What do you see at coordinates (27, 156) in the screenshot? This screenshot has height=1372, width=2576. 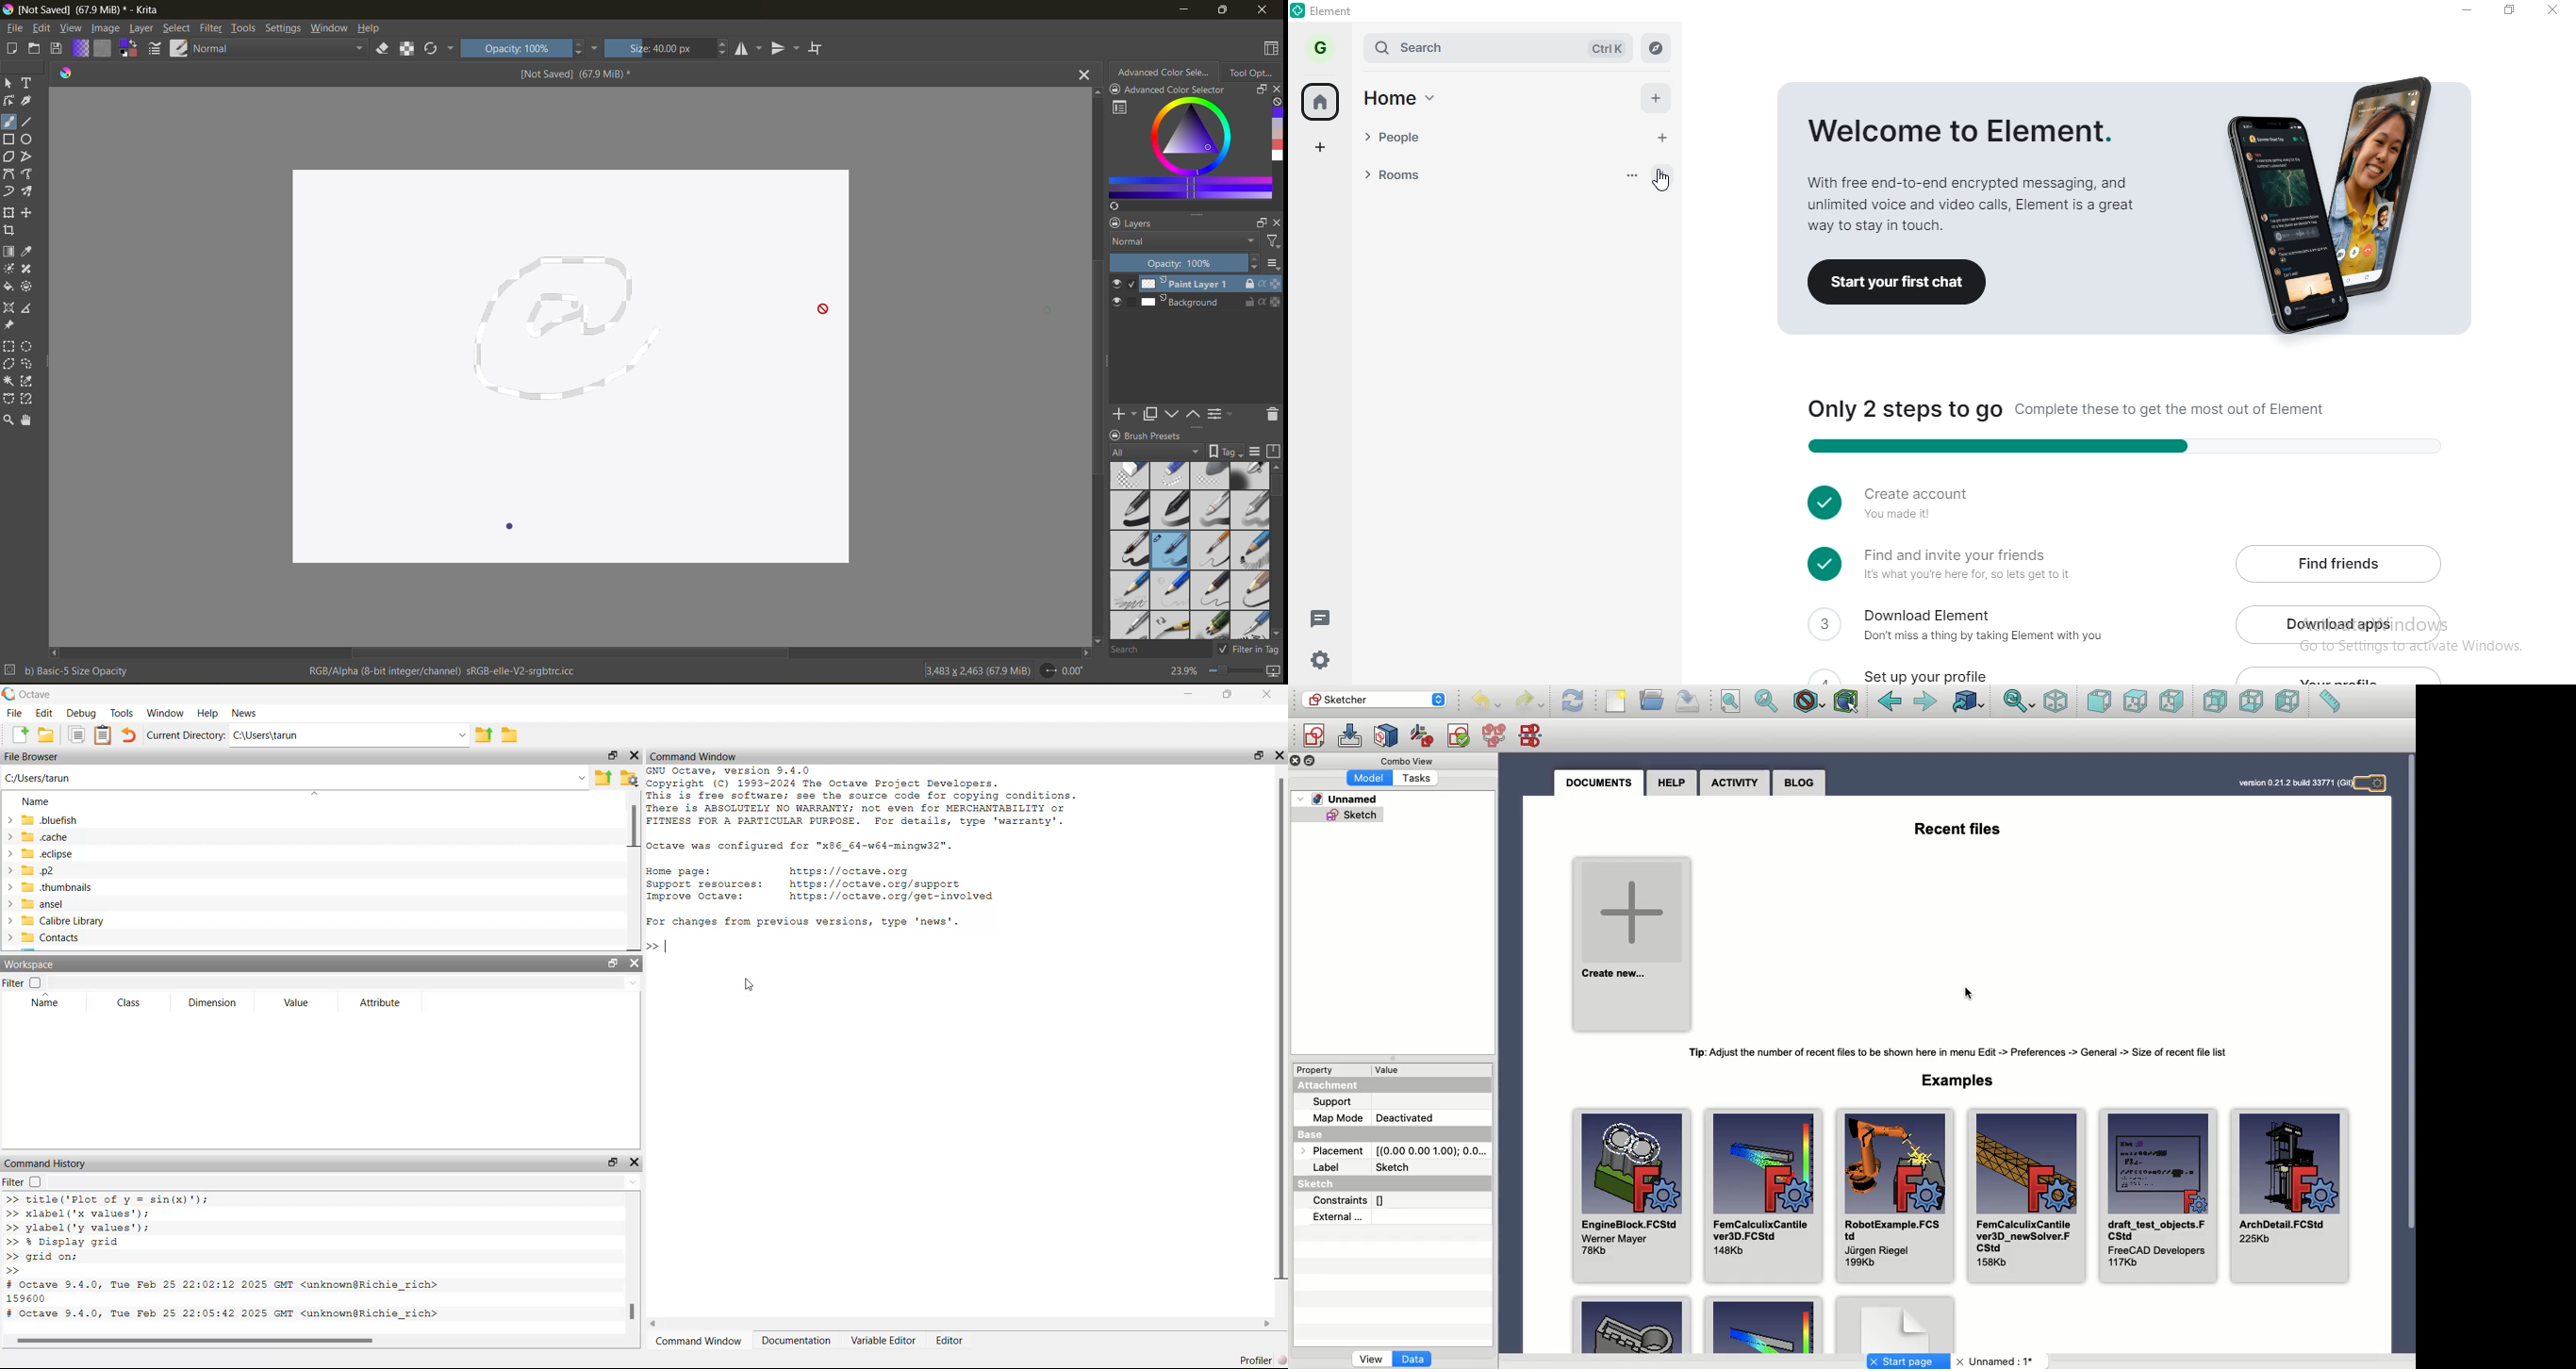 I see `polyline` at bounding box center [27, 156].